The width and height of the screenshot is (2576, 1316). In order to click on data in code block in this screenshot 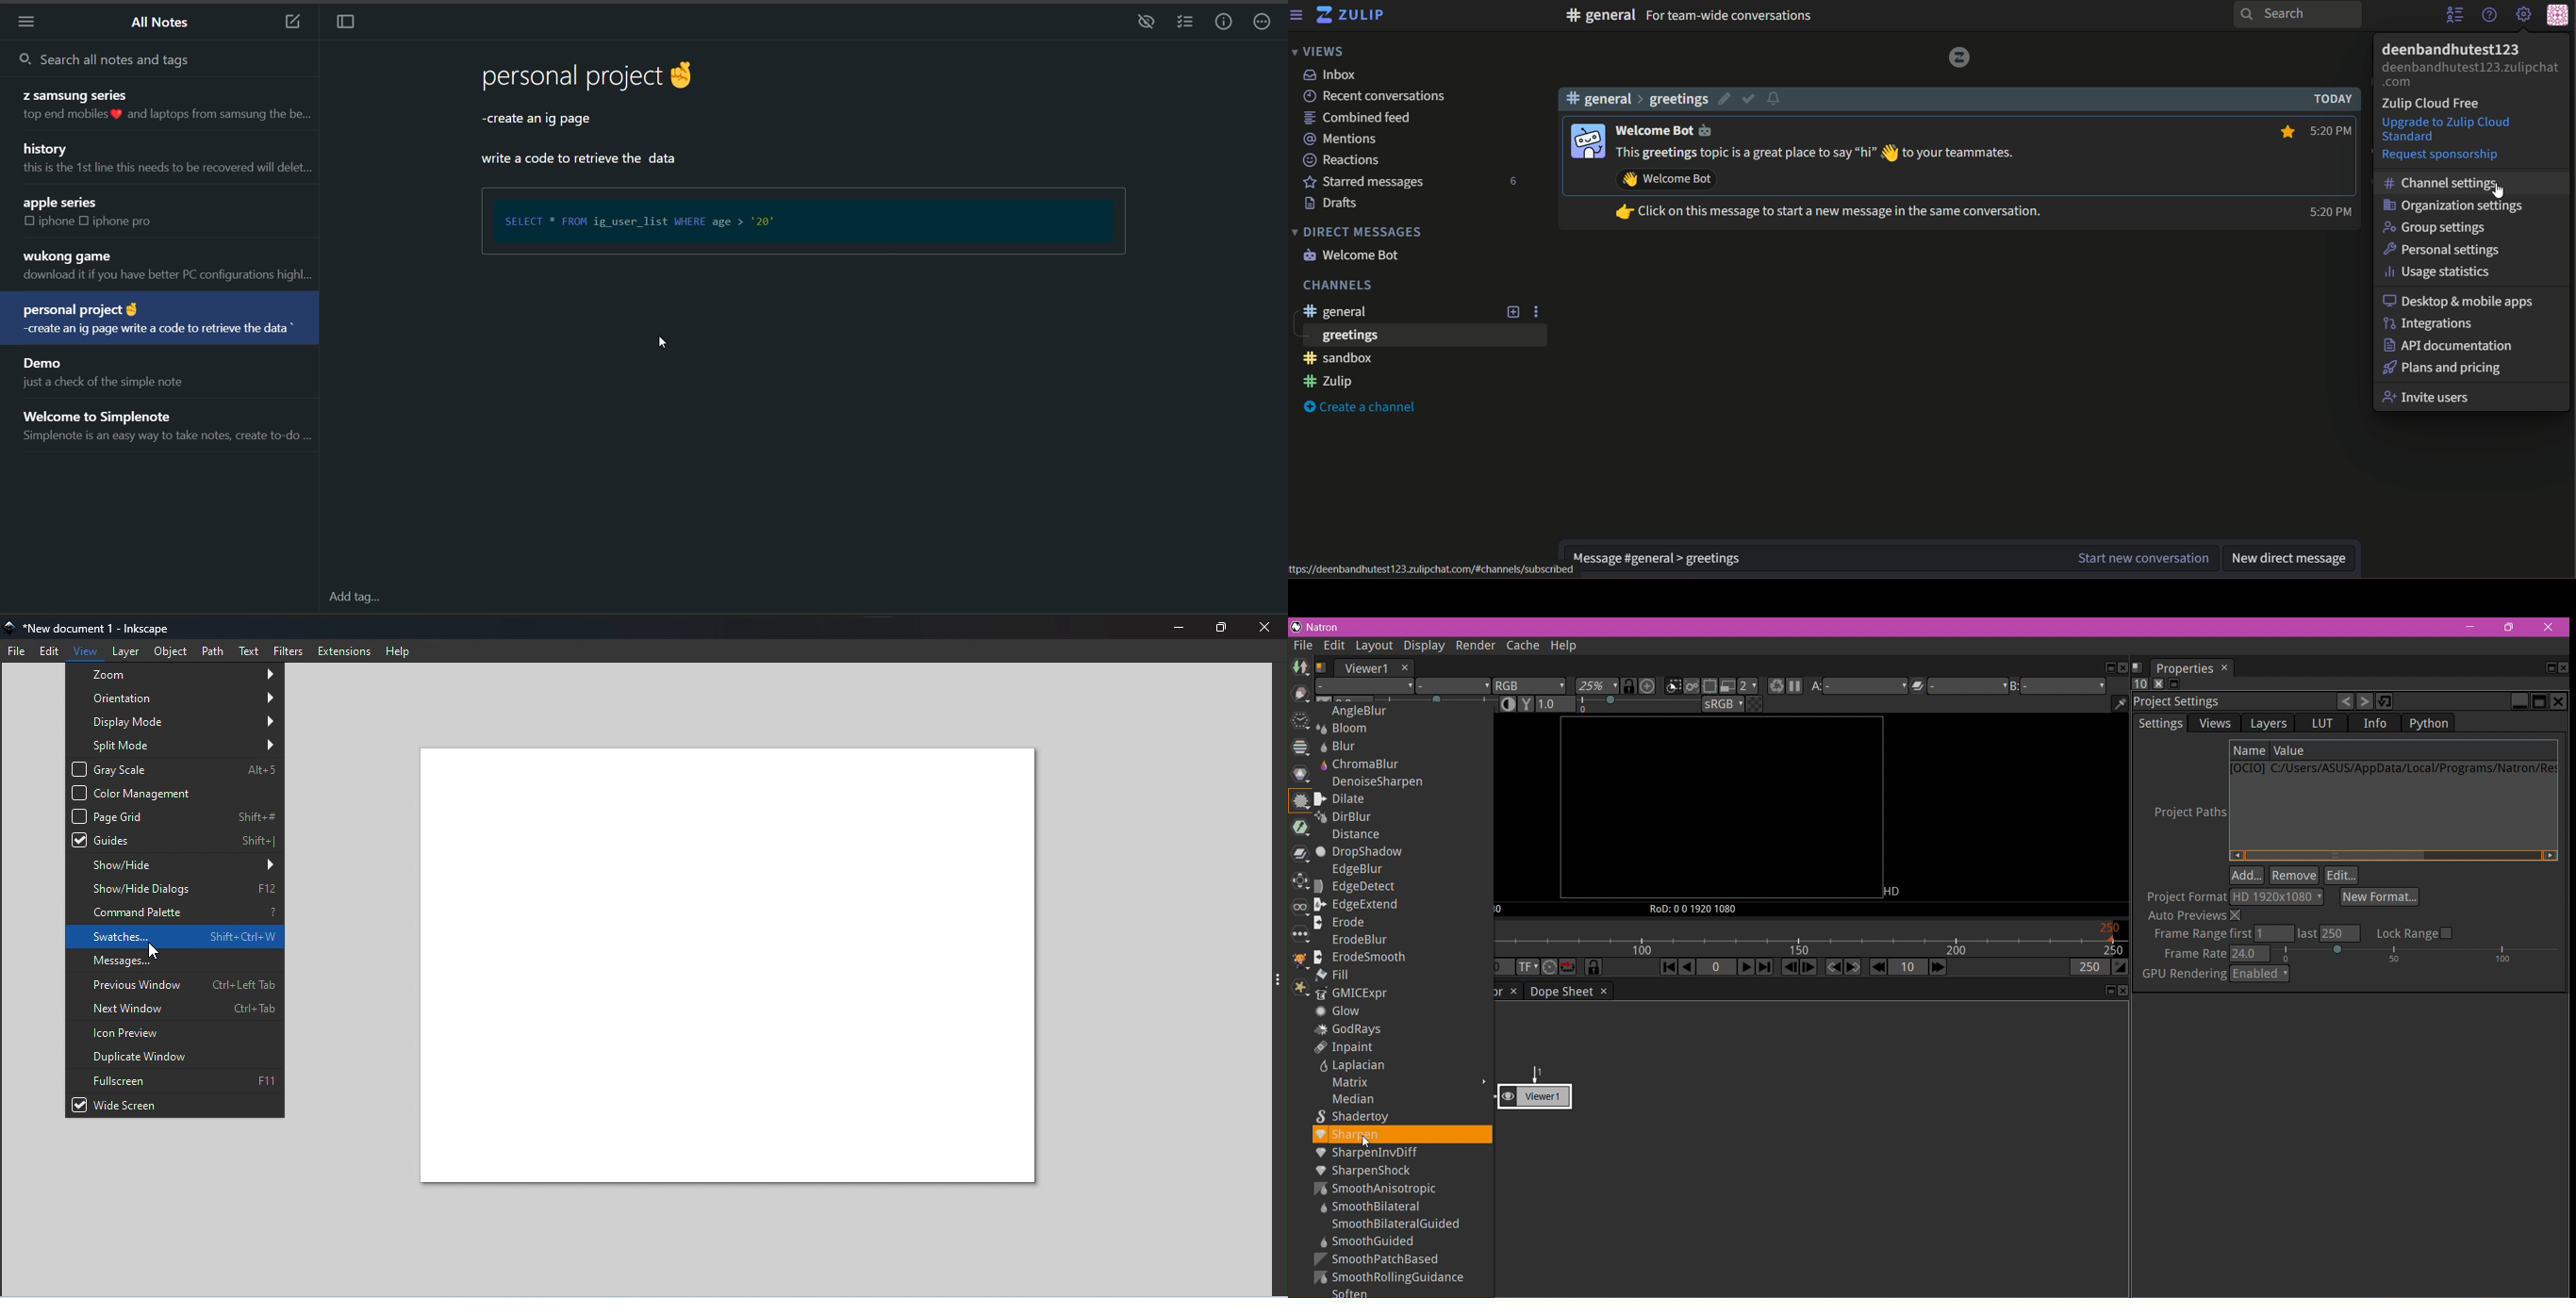, I will do `click(802, 225)`.